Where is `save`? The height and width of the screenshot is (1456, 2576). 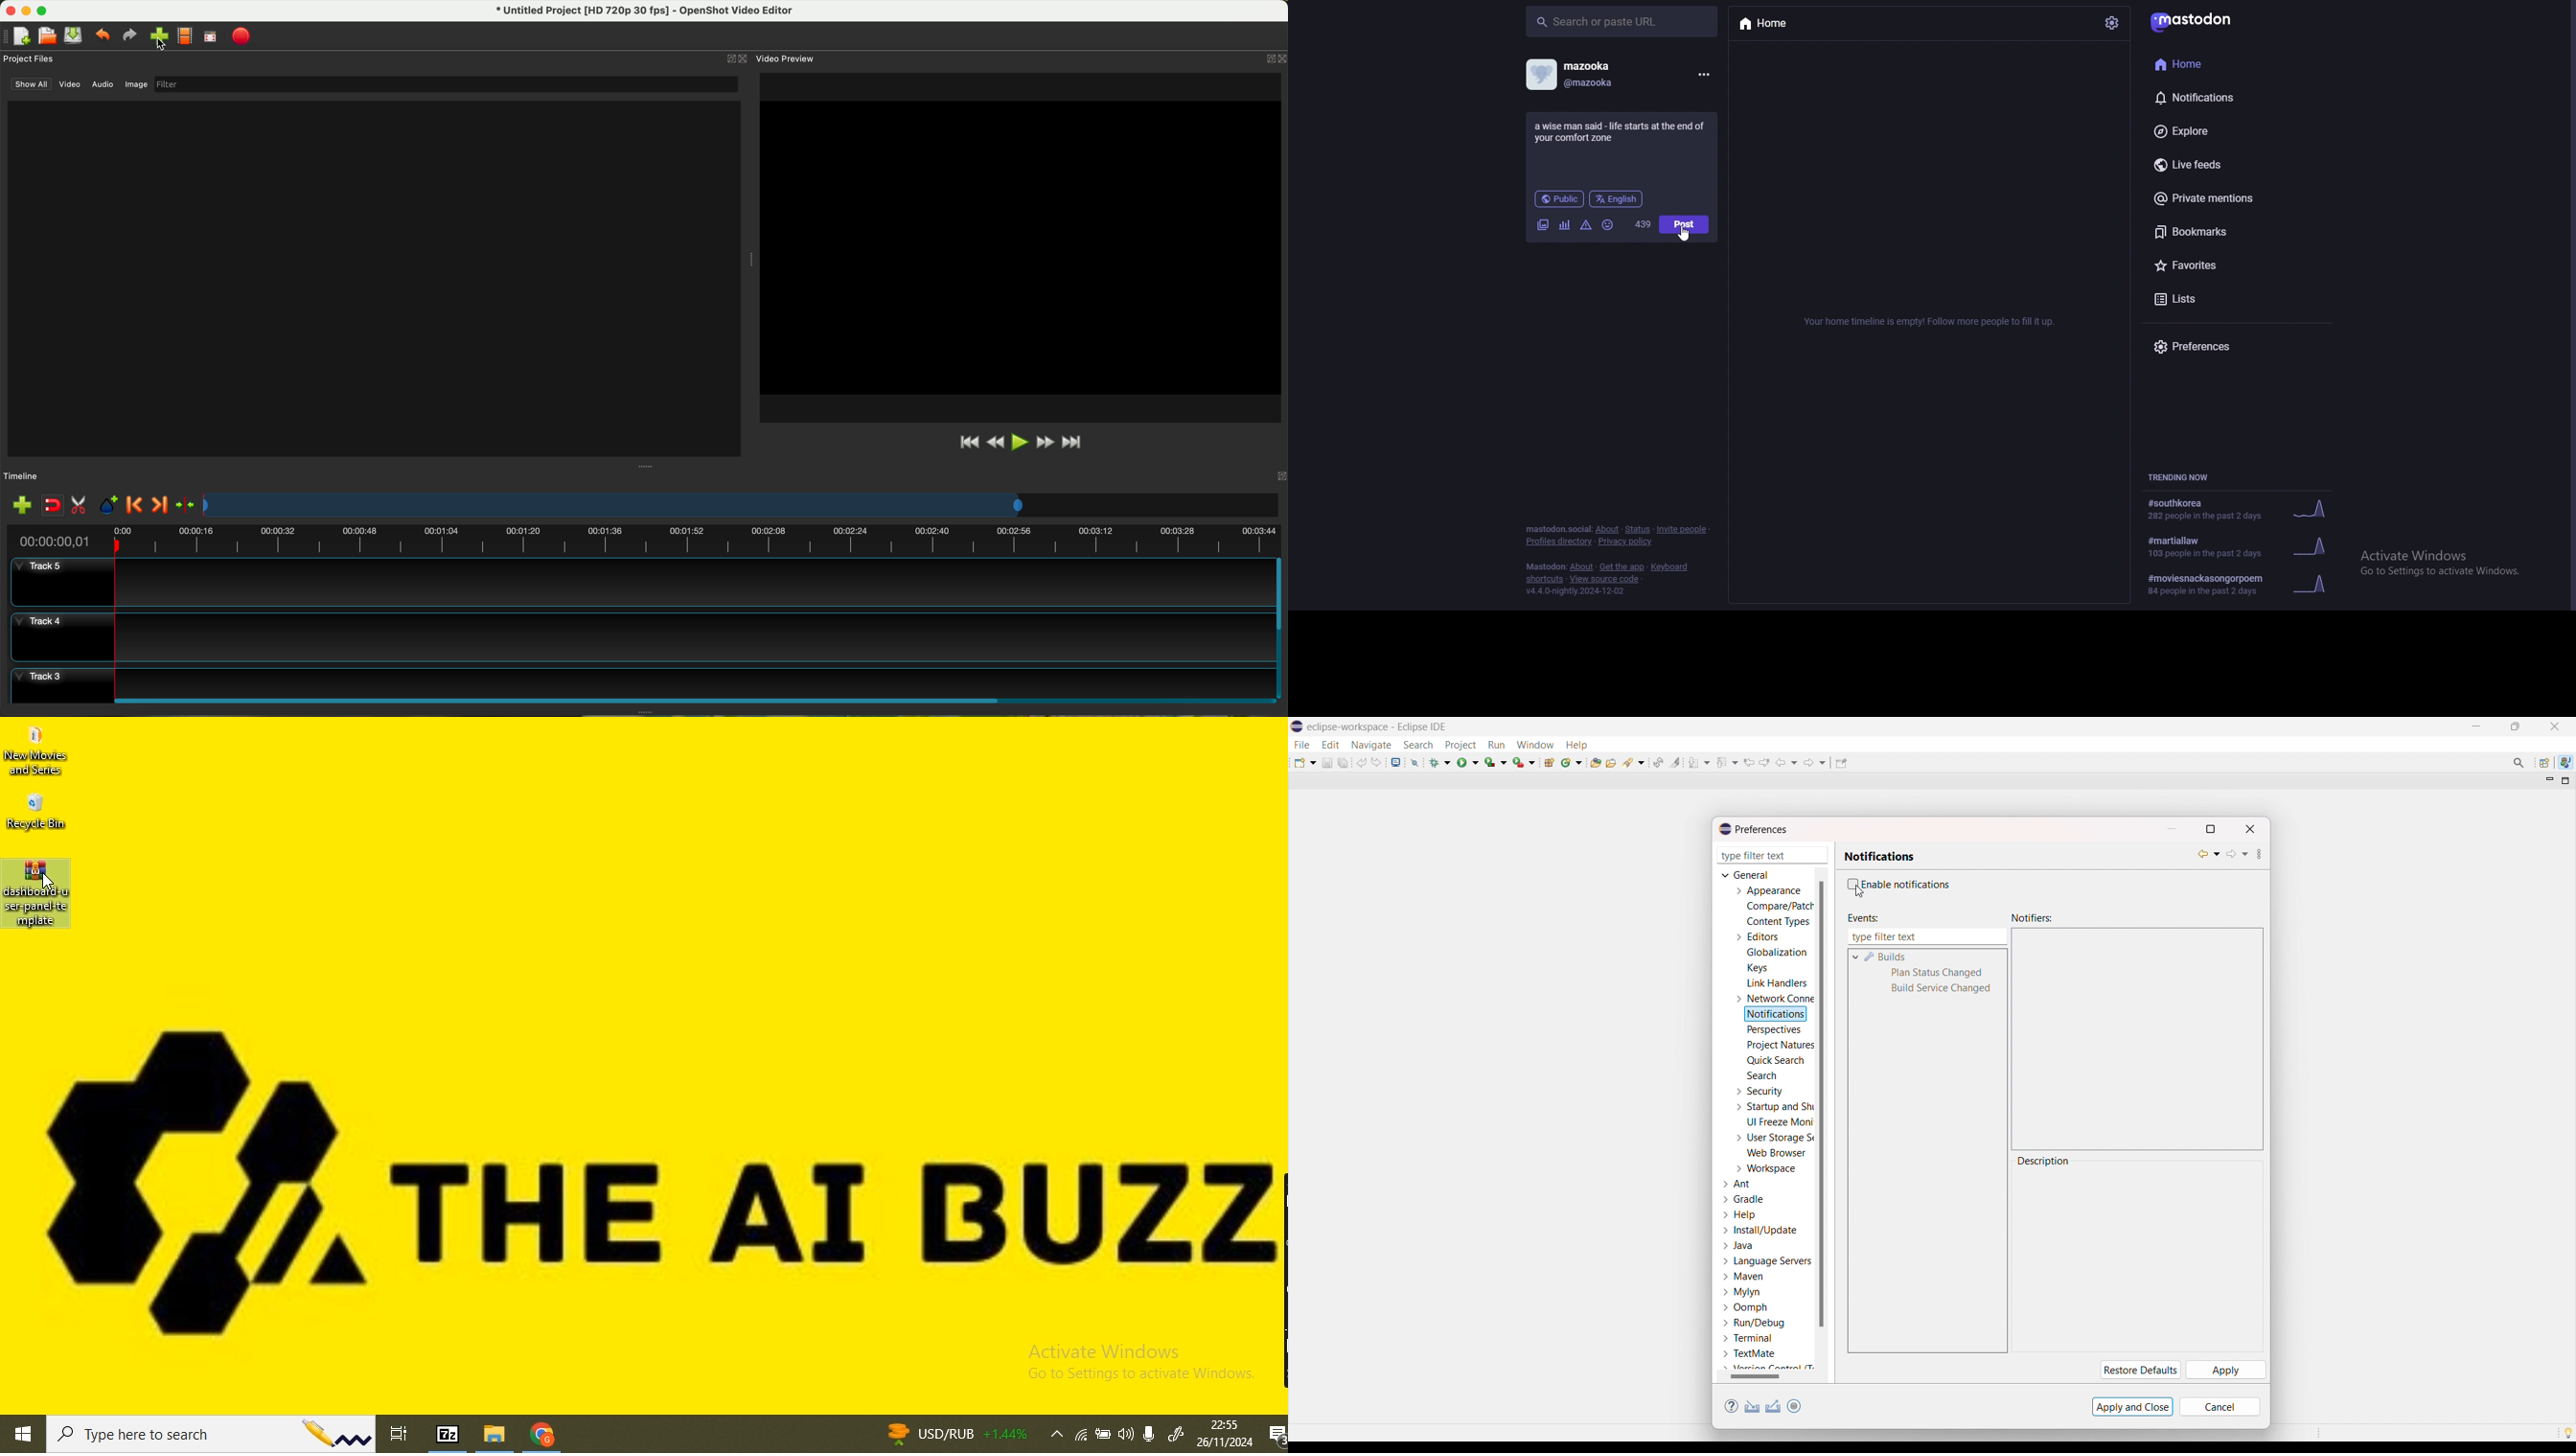 save is located at coordinates (1327, 763).